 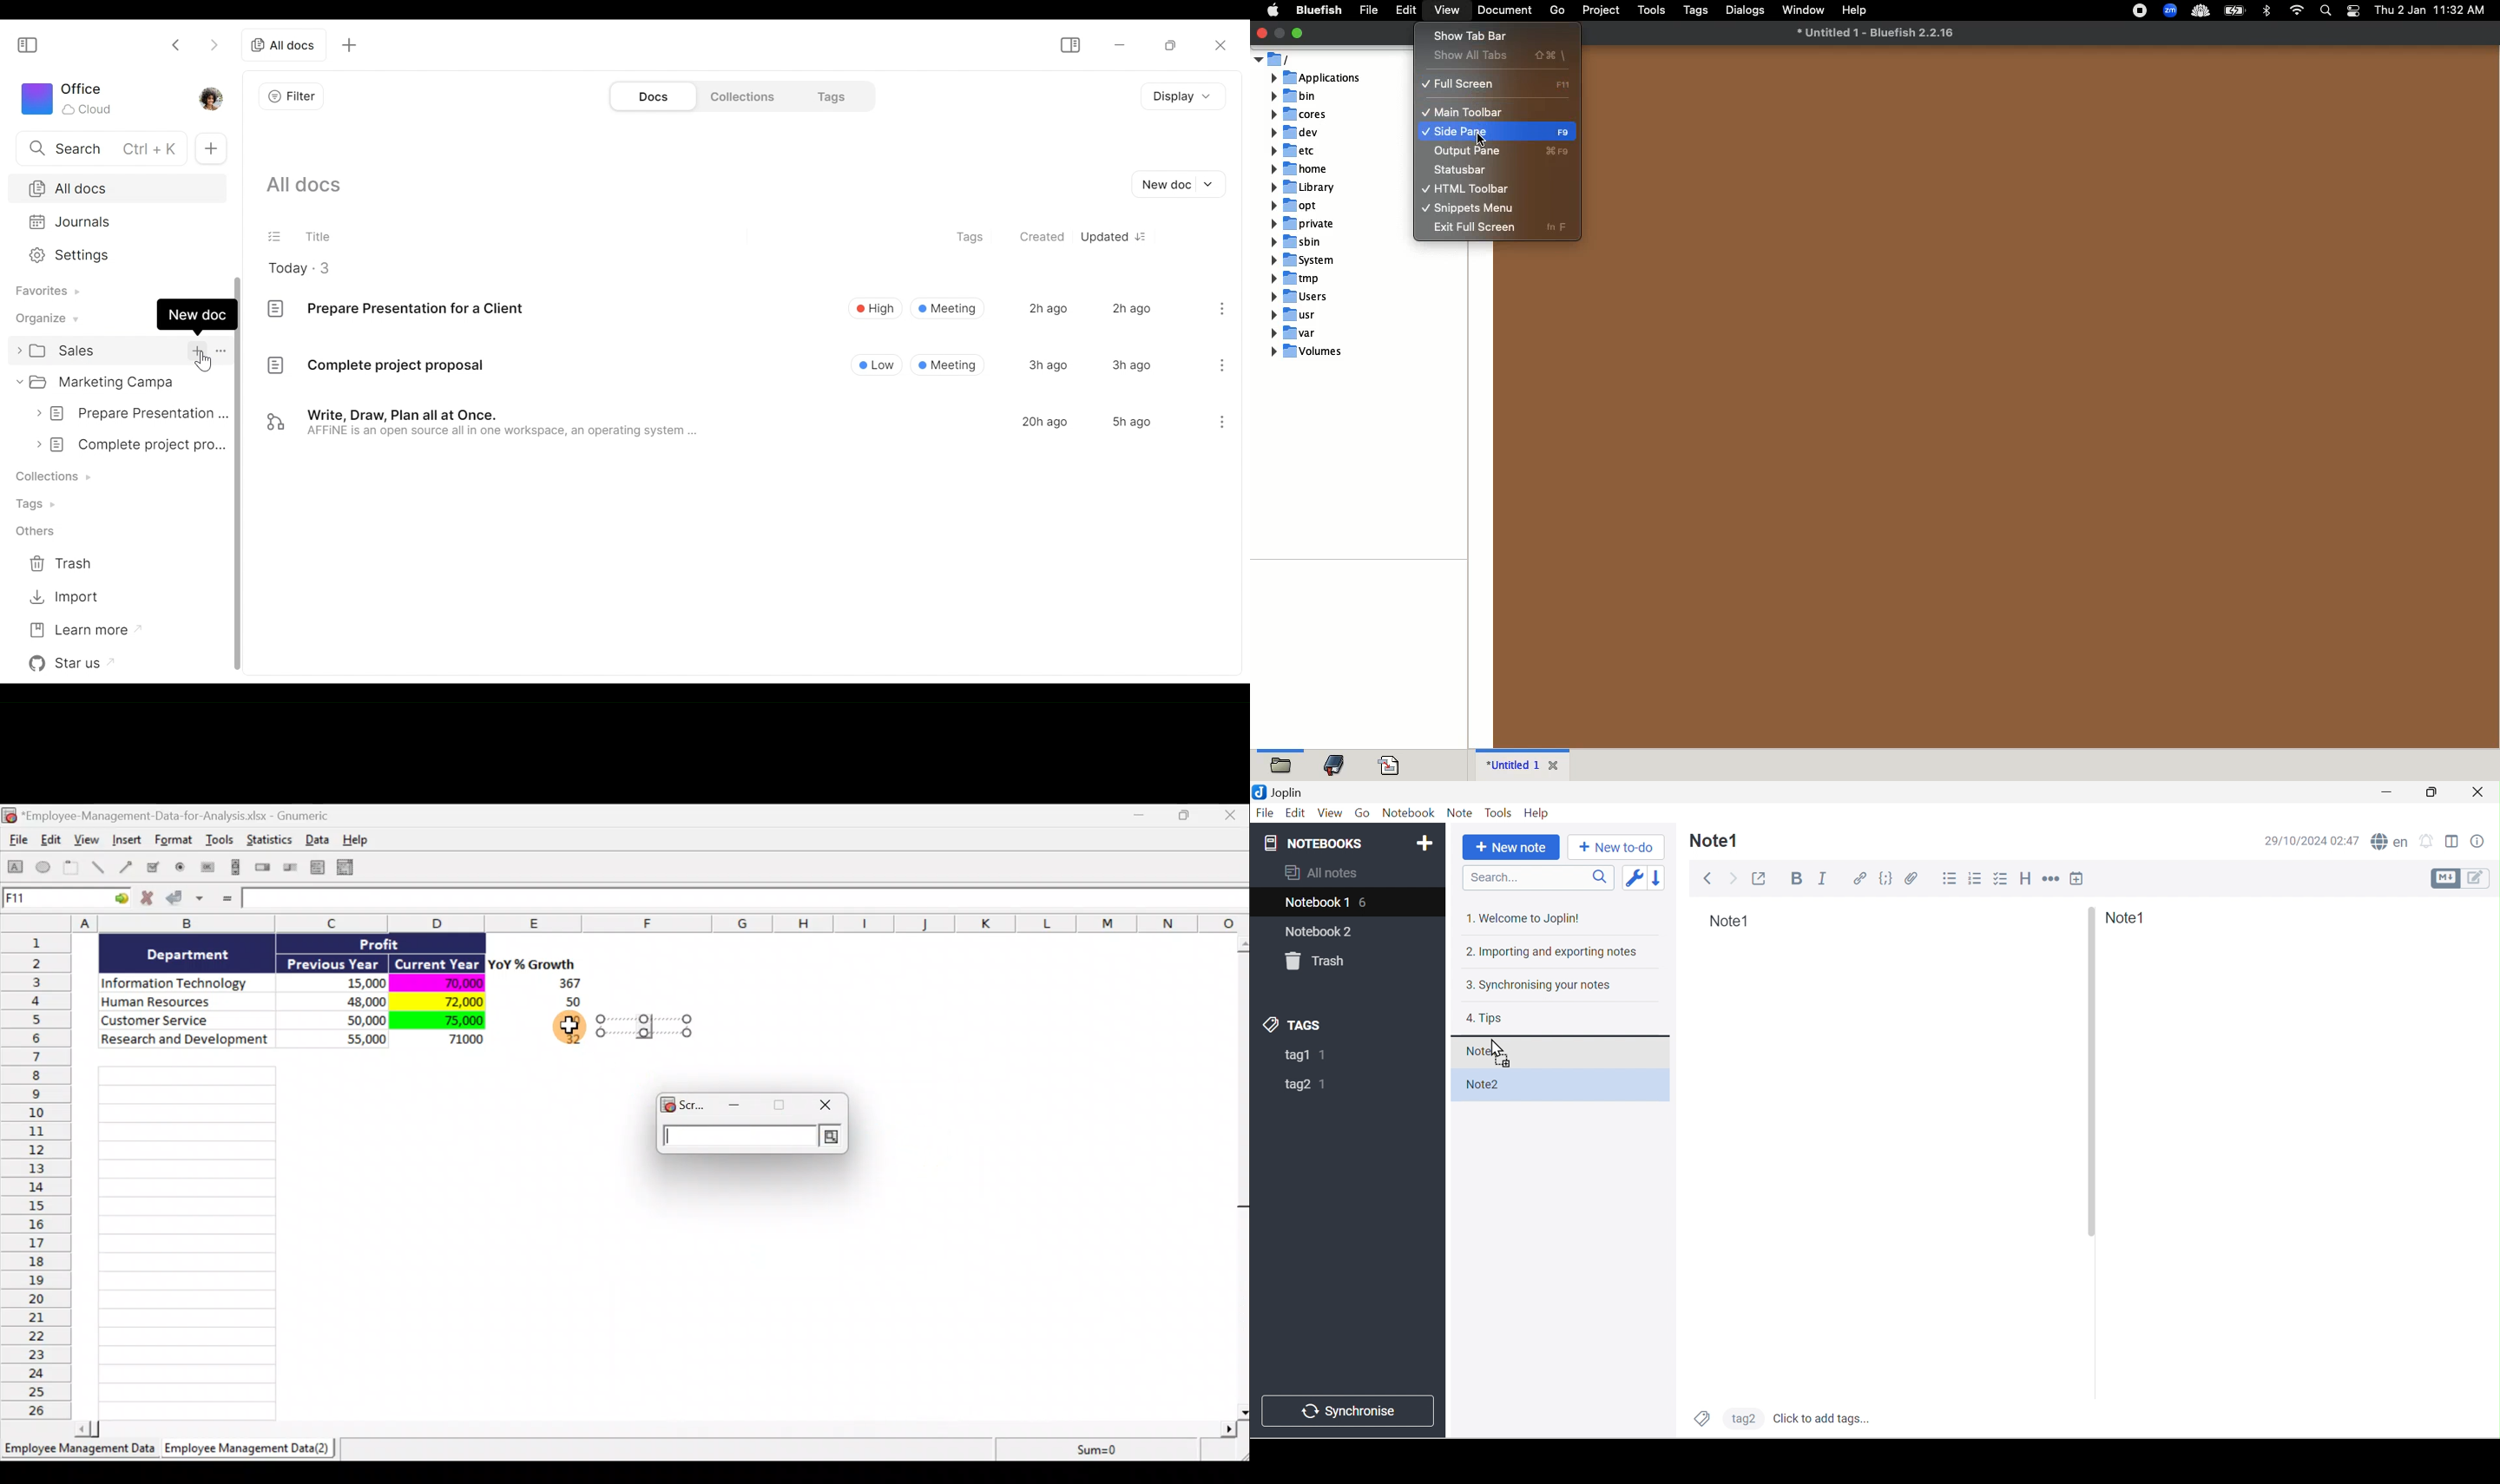 What do you see at coordinates (1327, 1055) in the screenshot?
I see `1` at bounding box center [1327, 1055].